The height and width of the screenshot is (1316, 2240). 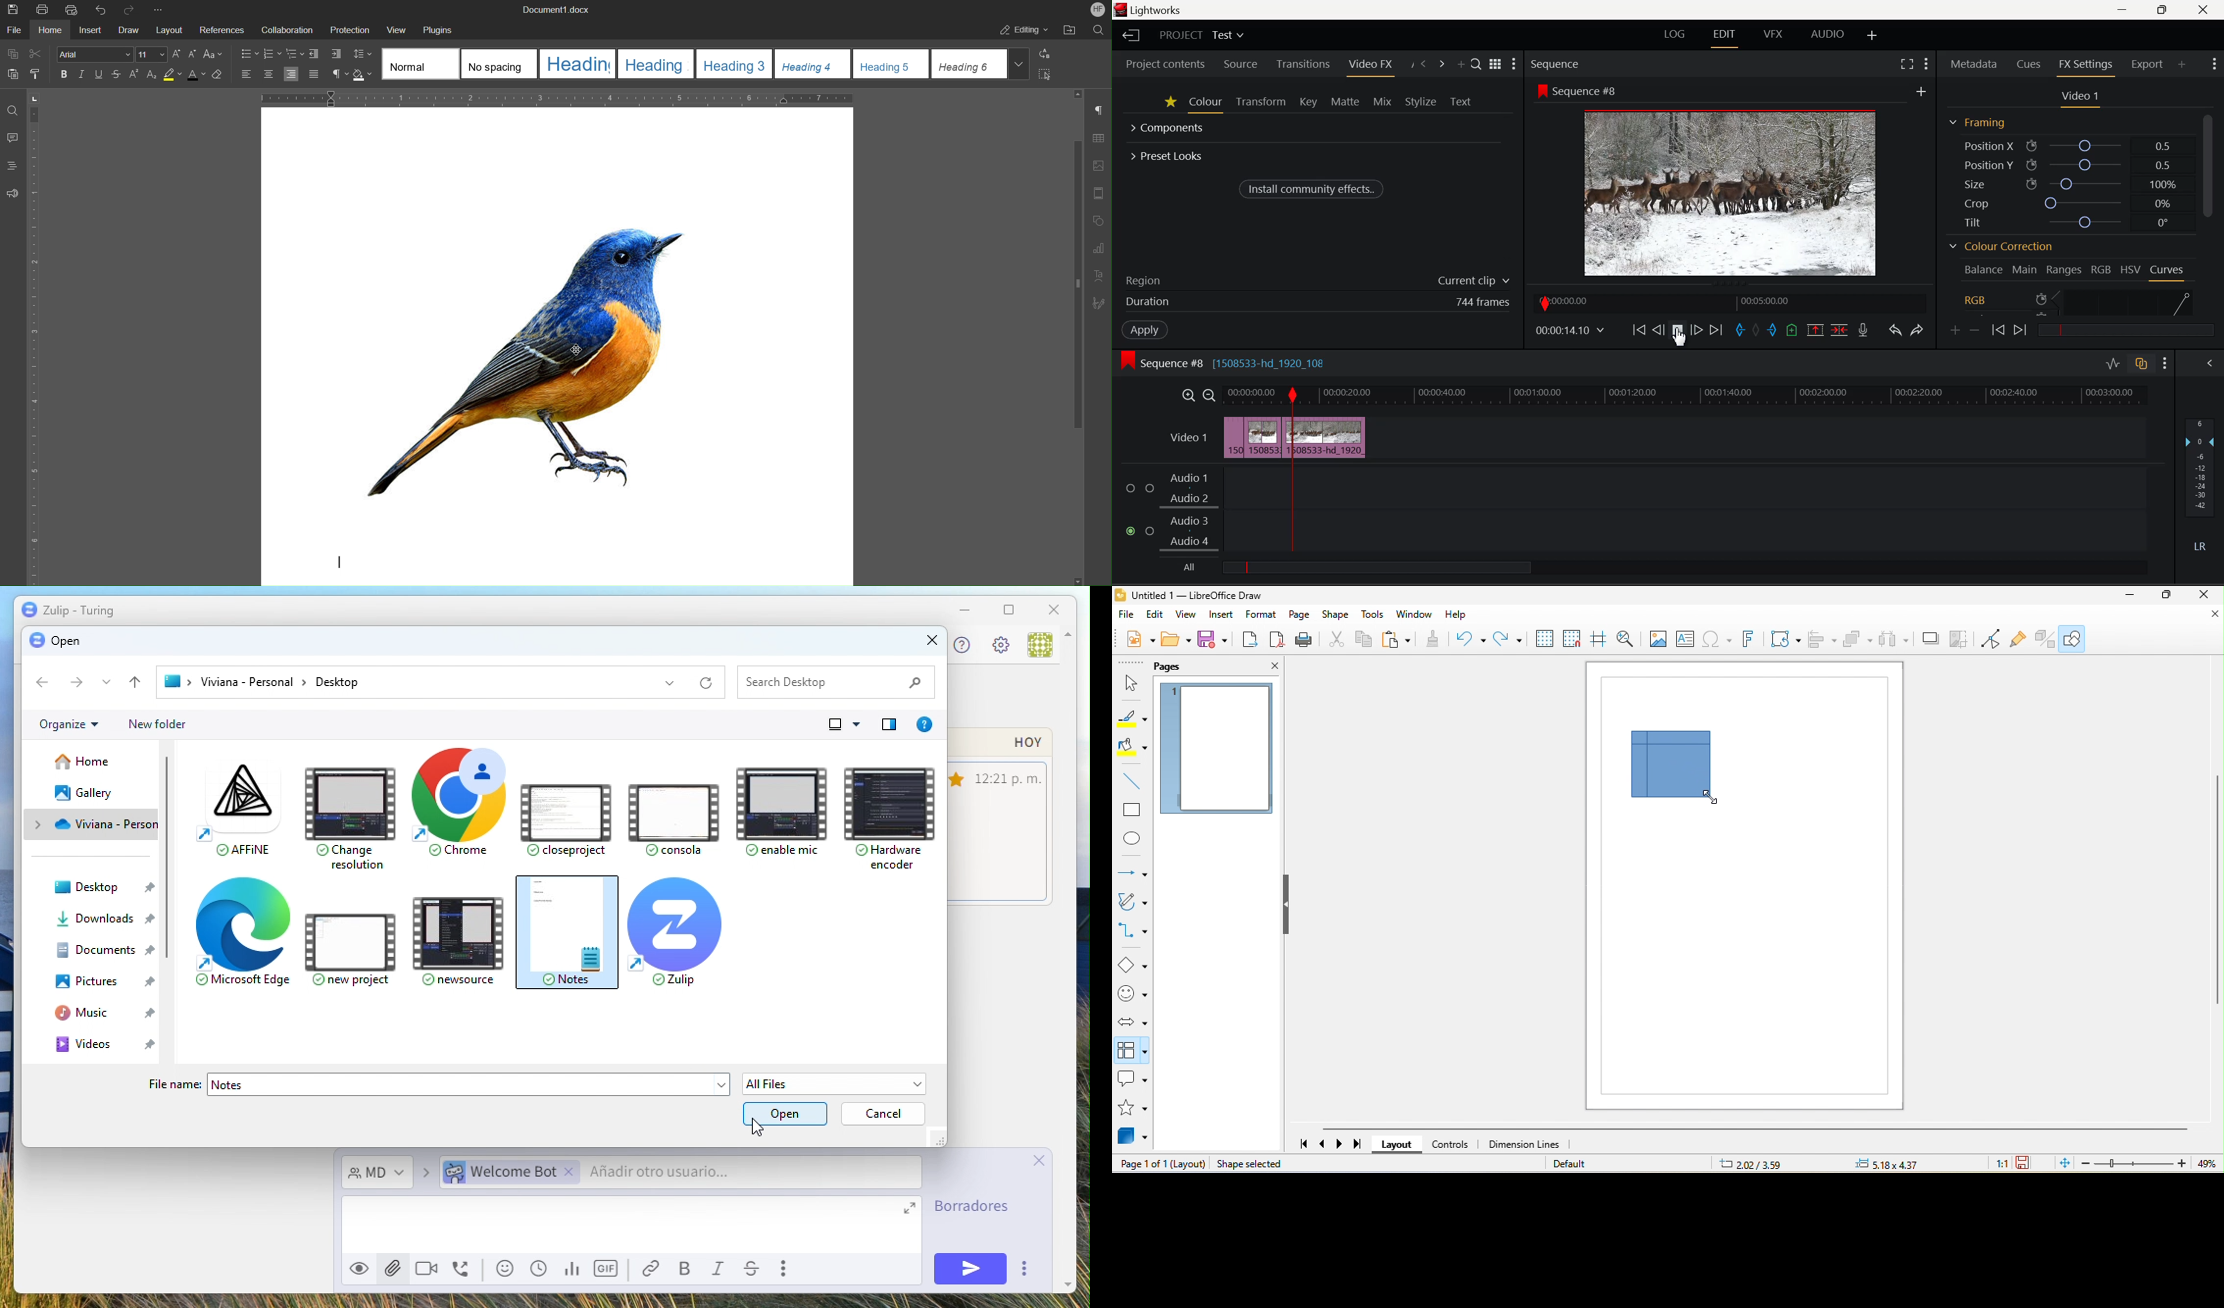 I want to click on Path, so click(x=444, y=681).